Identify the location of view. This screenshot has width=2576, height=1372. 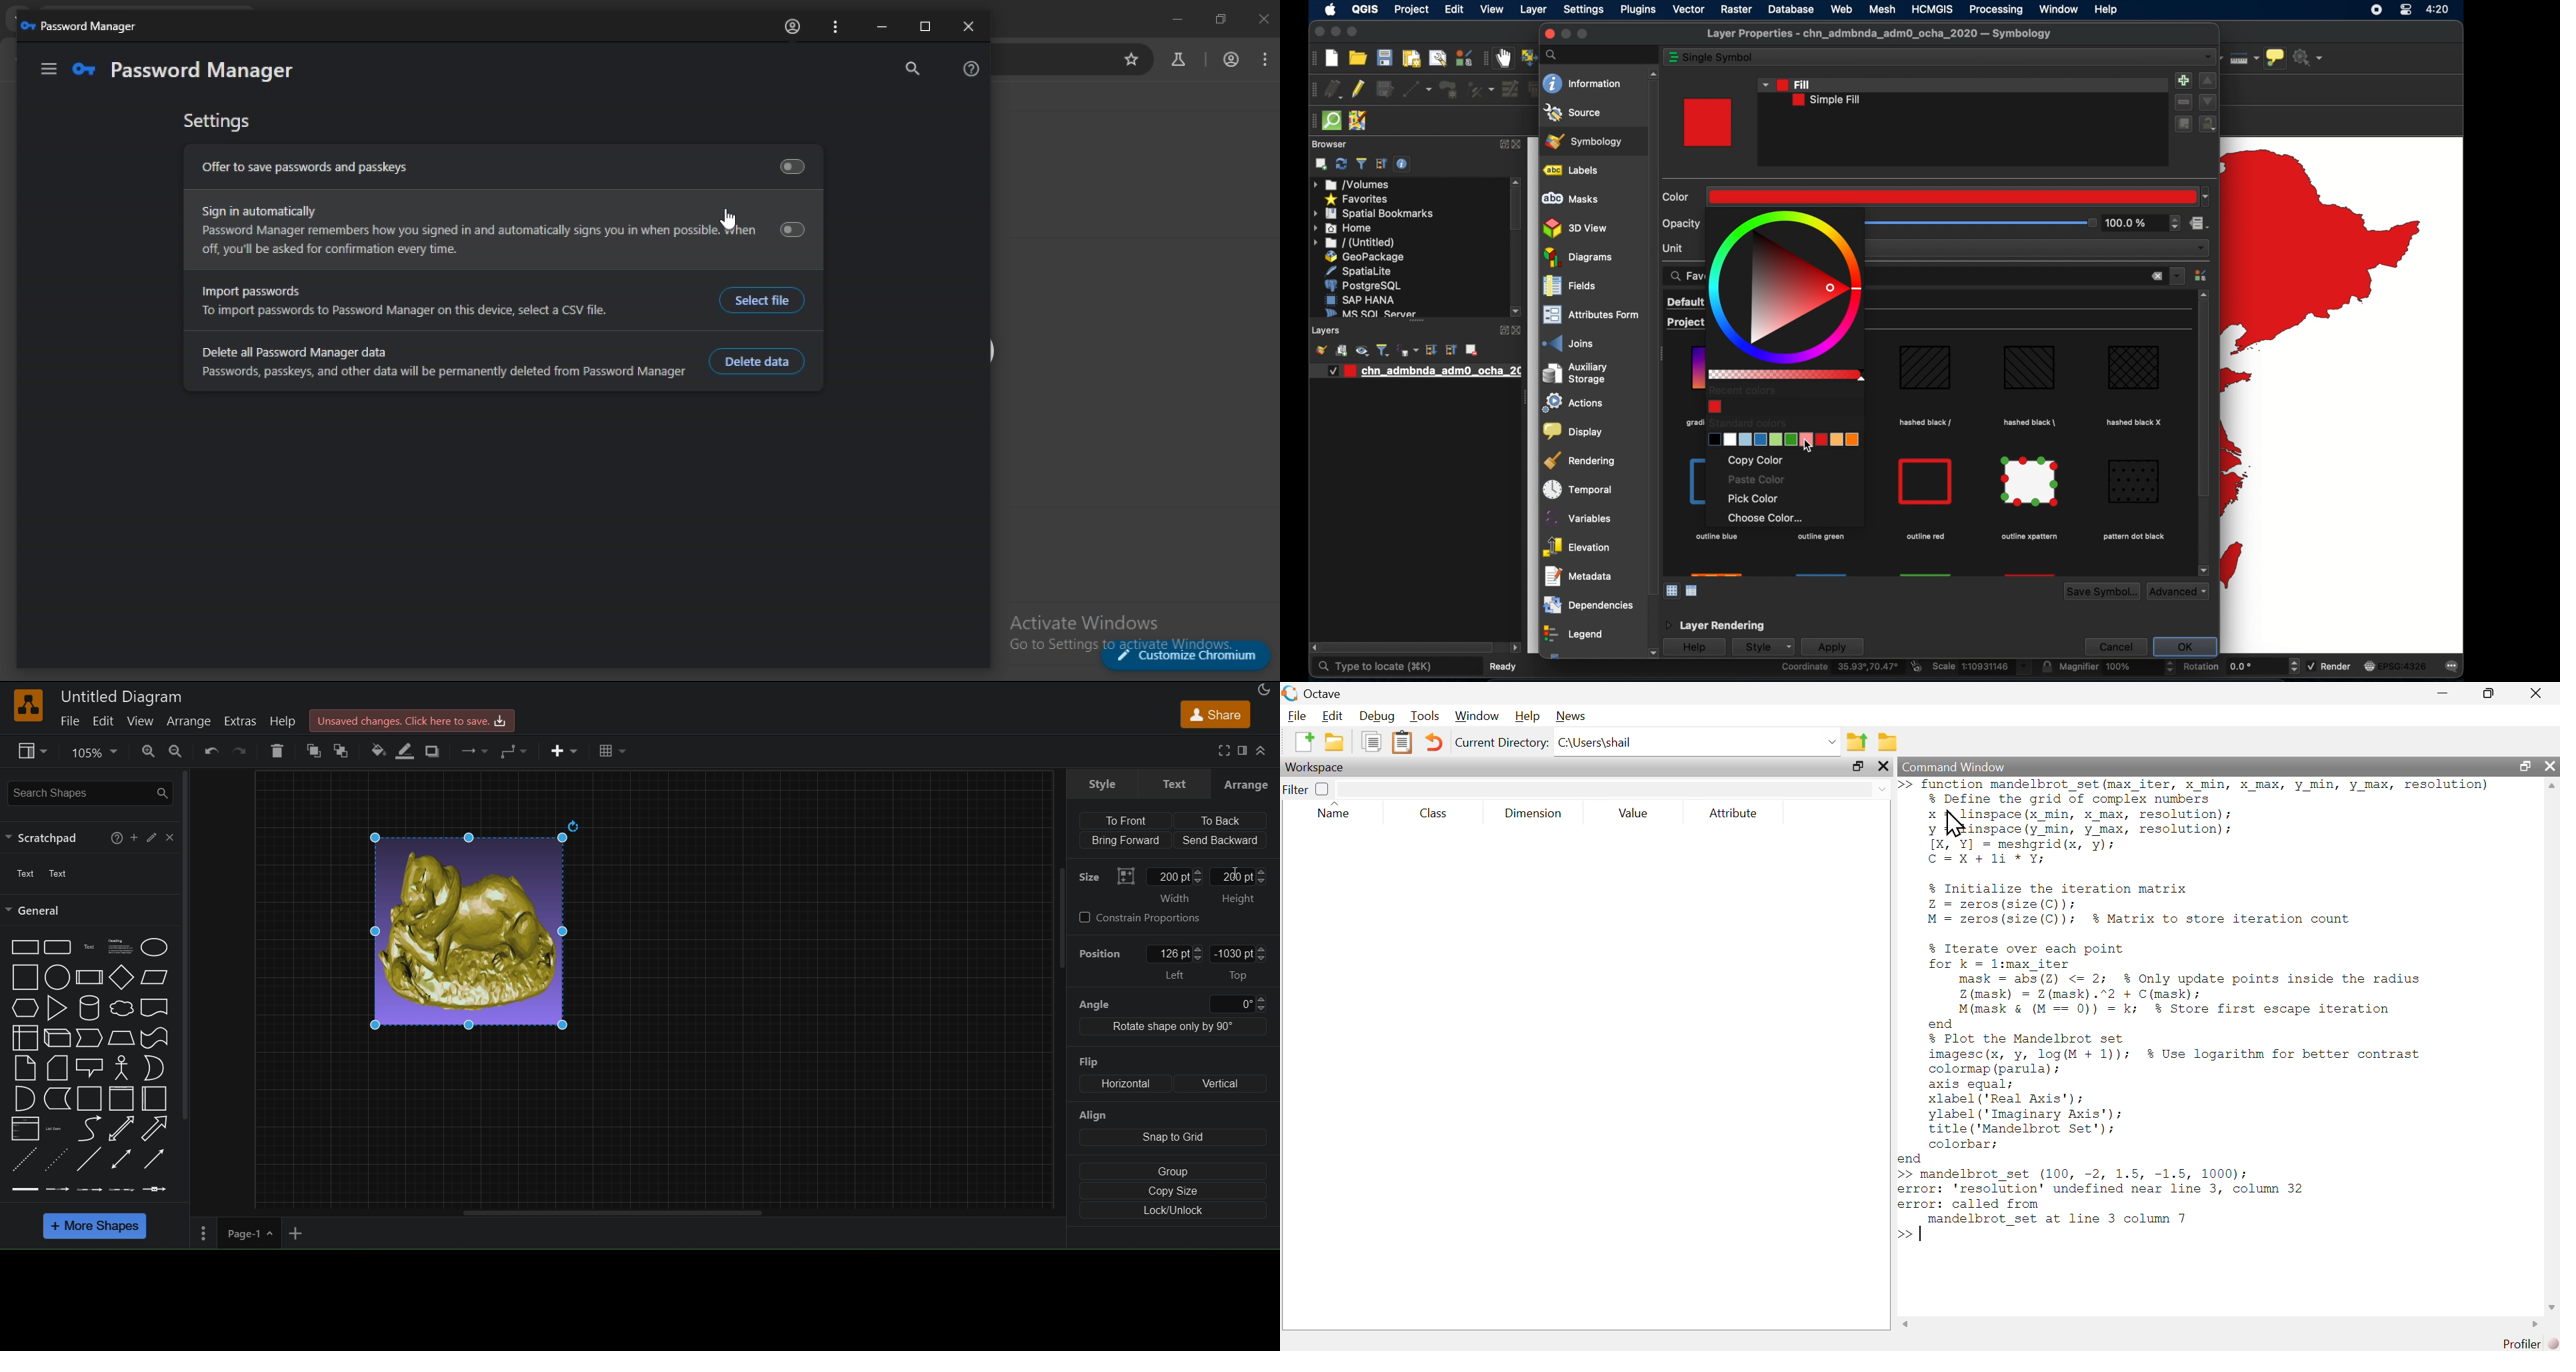
(138, 722).